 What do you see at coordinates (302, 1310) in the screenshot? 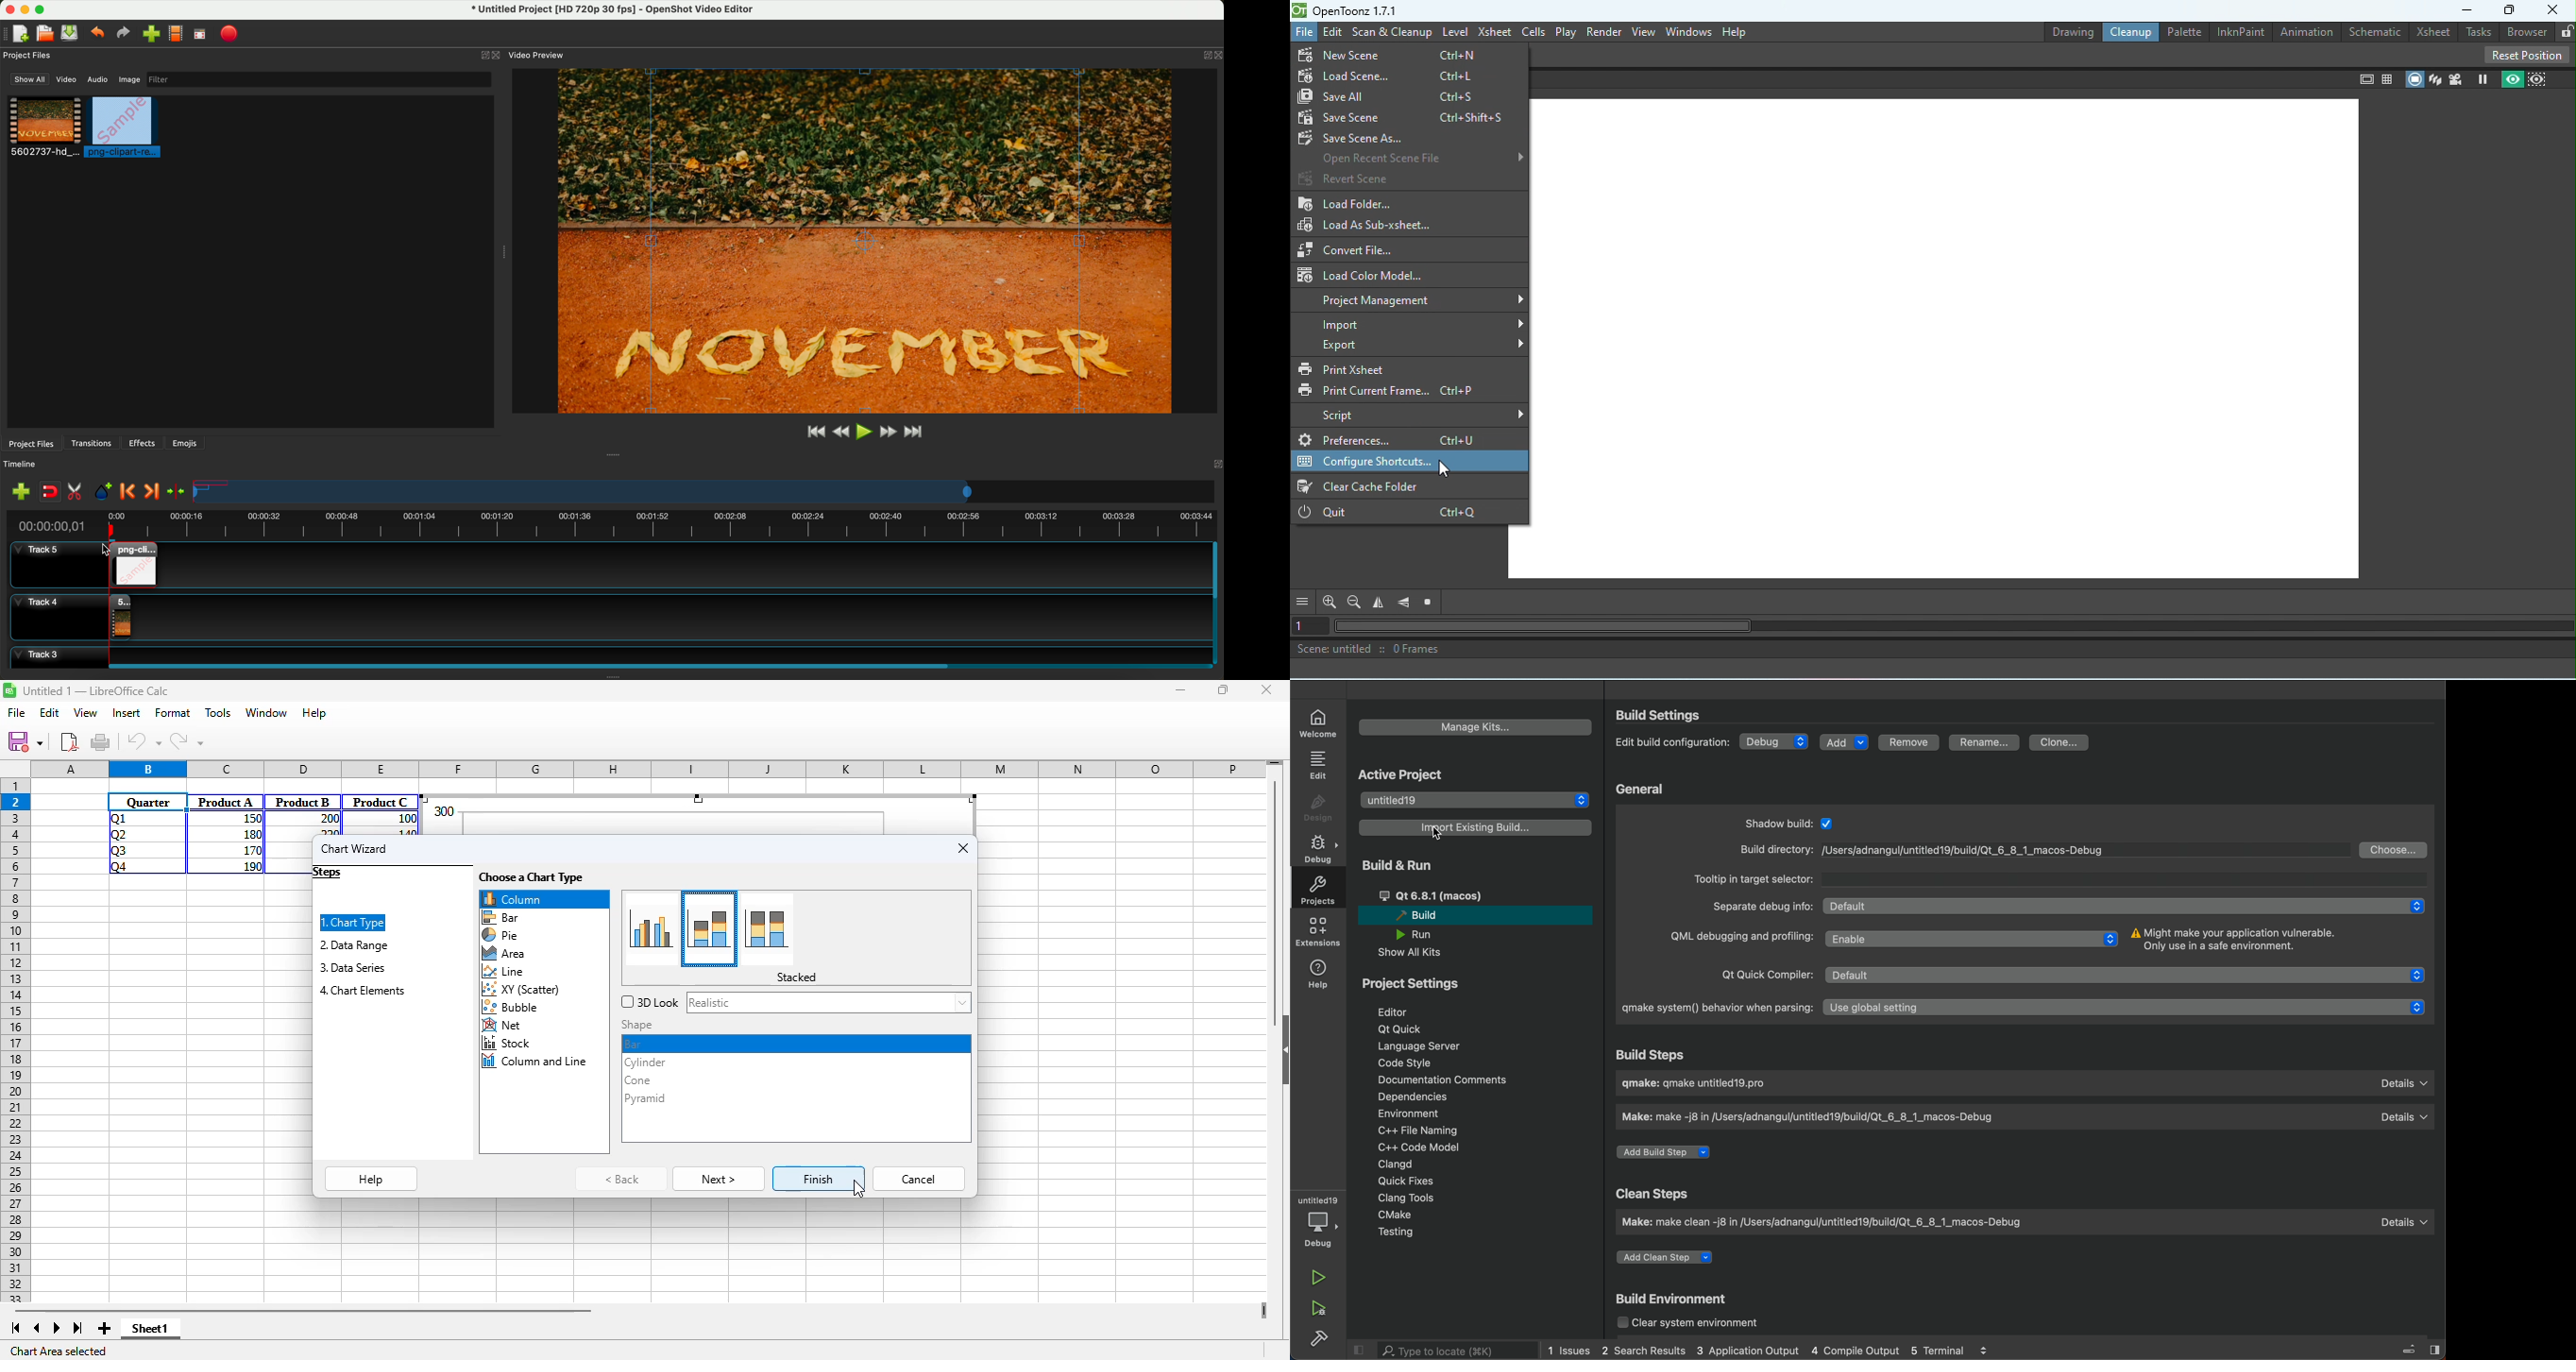
I see `horizontal scroll bar` at bounding box center [302, 1310].